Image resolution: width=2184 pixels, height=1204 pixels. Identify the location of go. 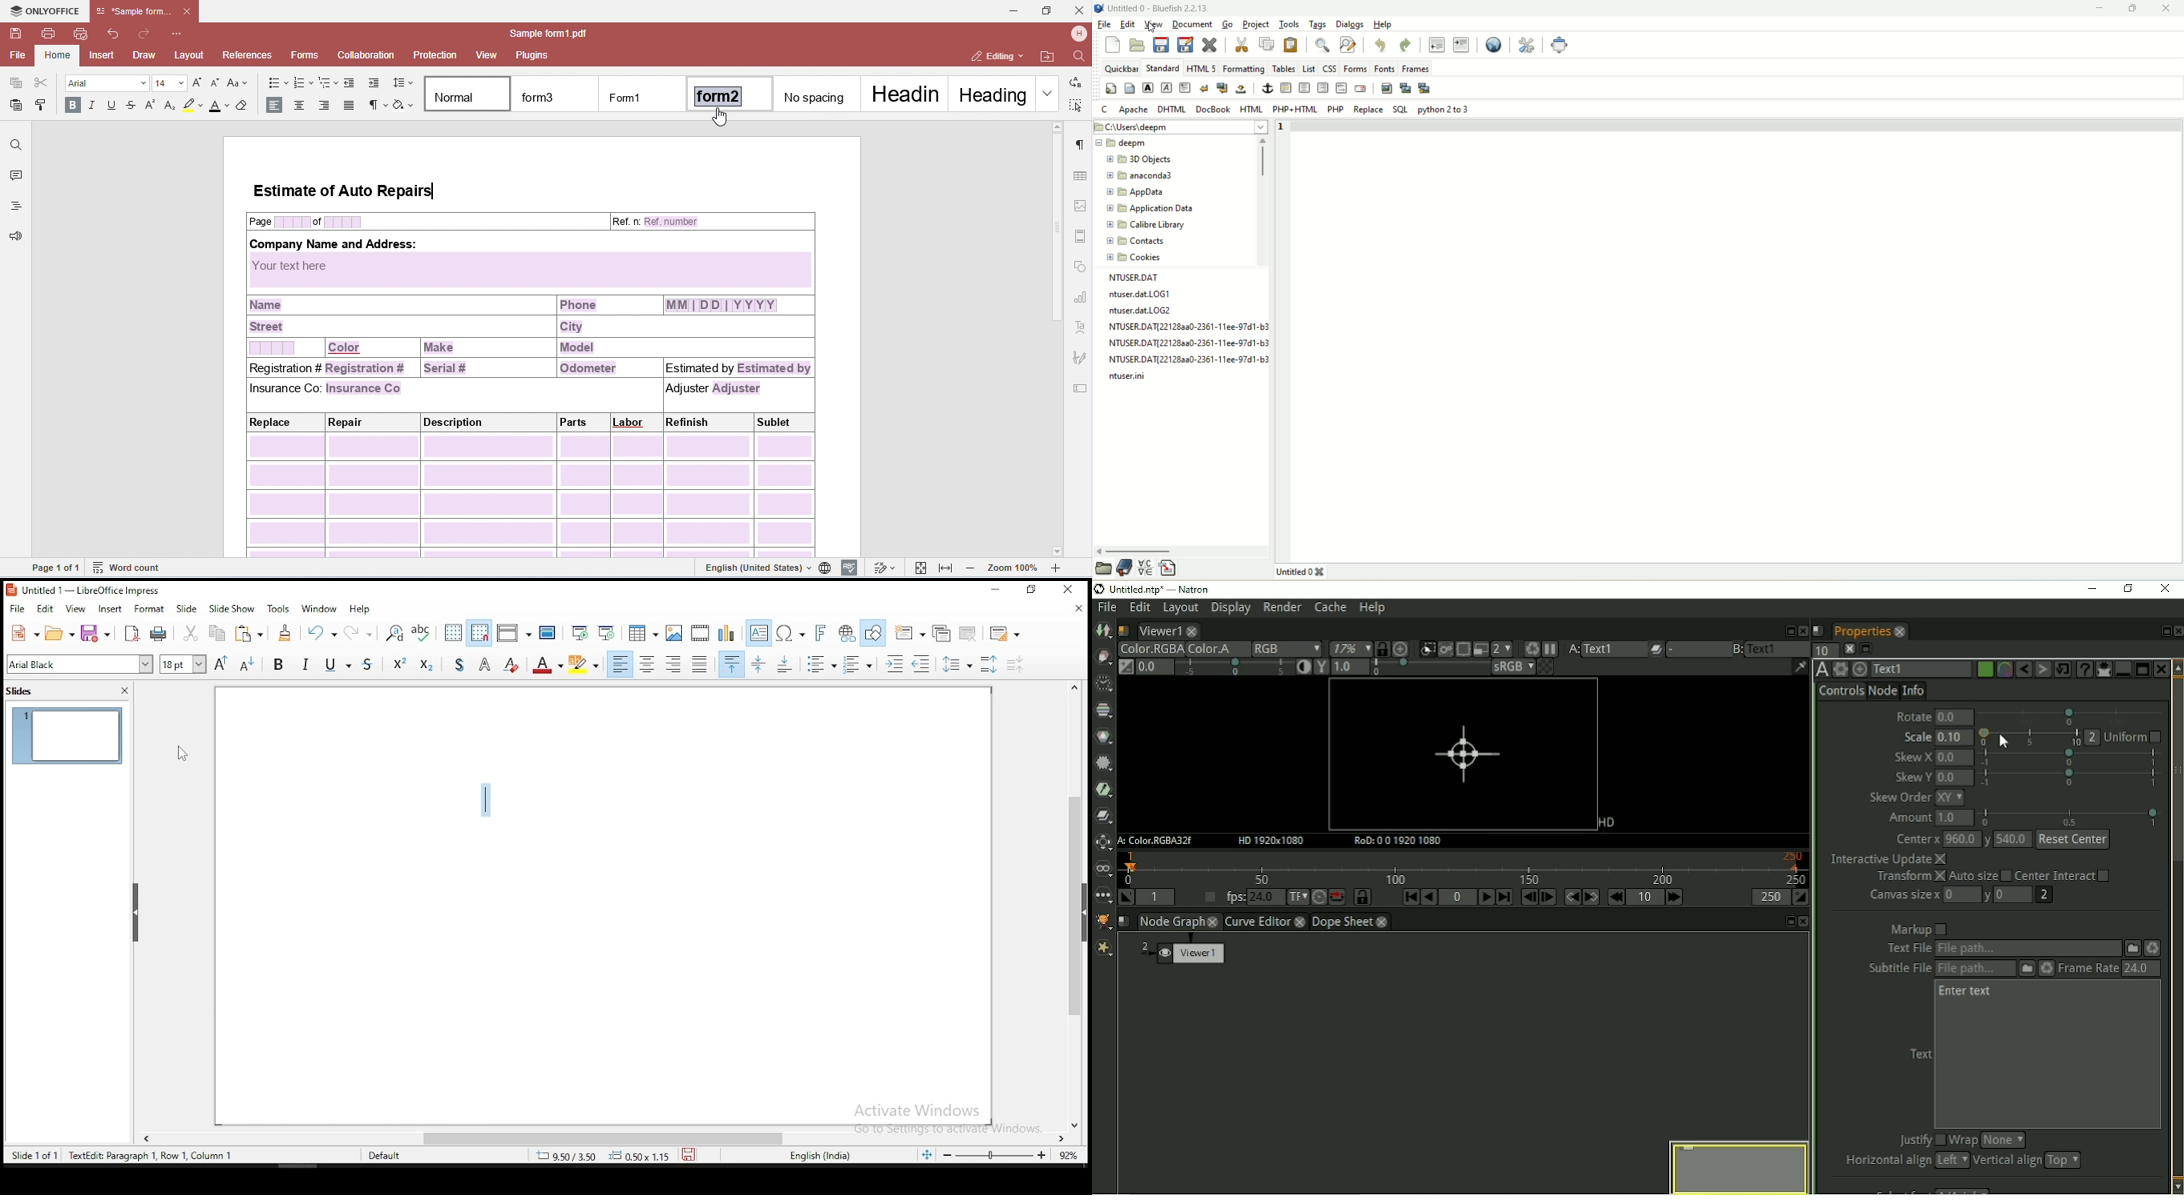
(1226, 24).